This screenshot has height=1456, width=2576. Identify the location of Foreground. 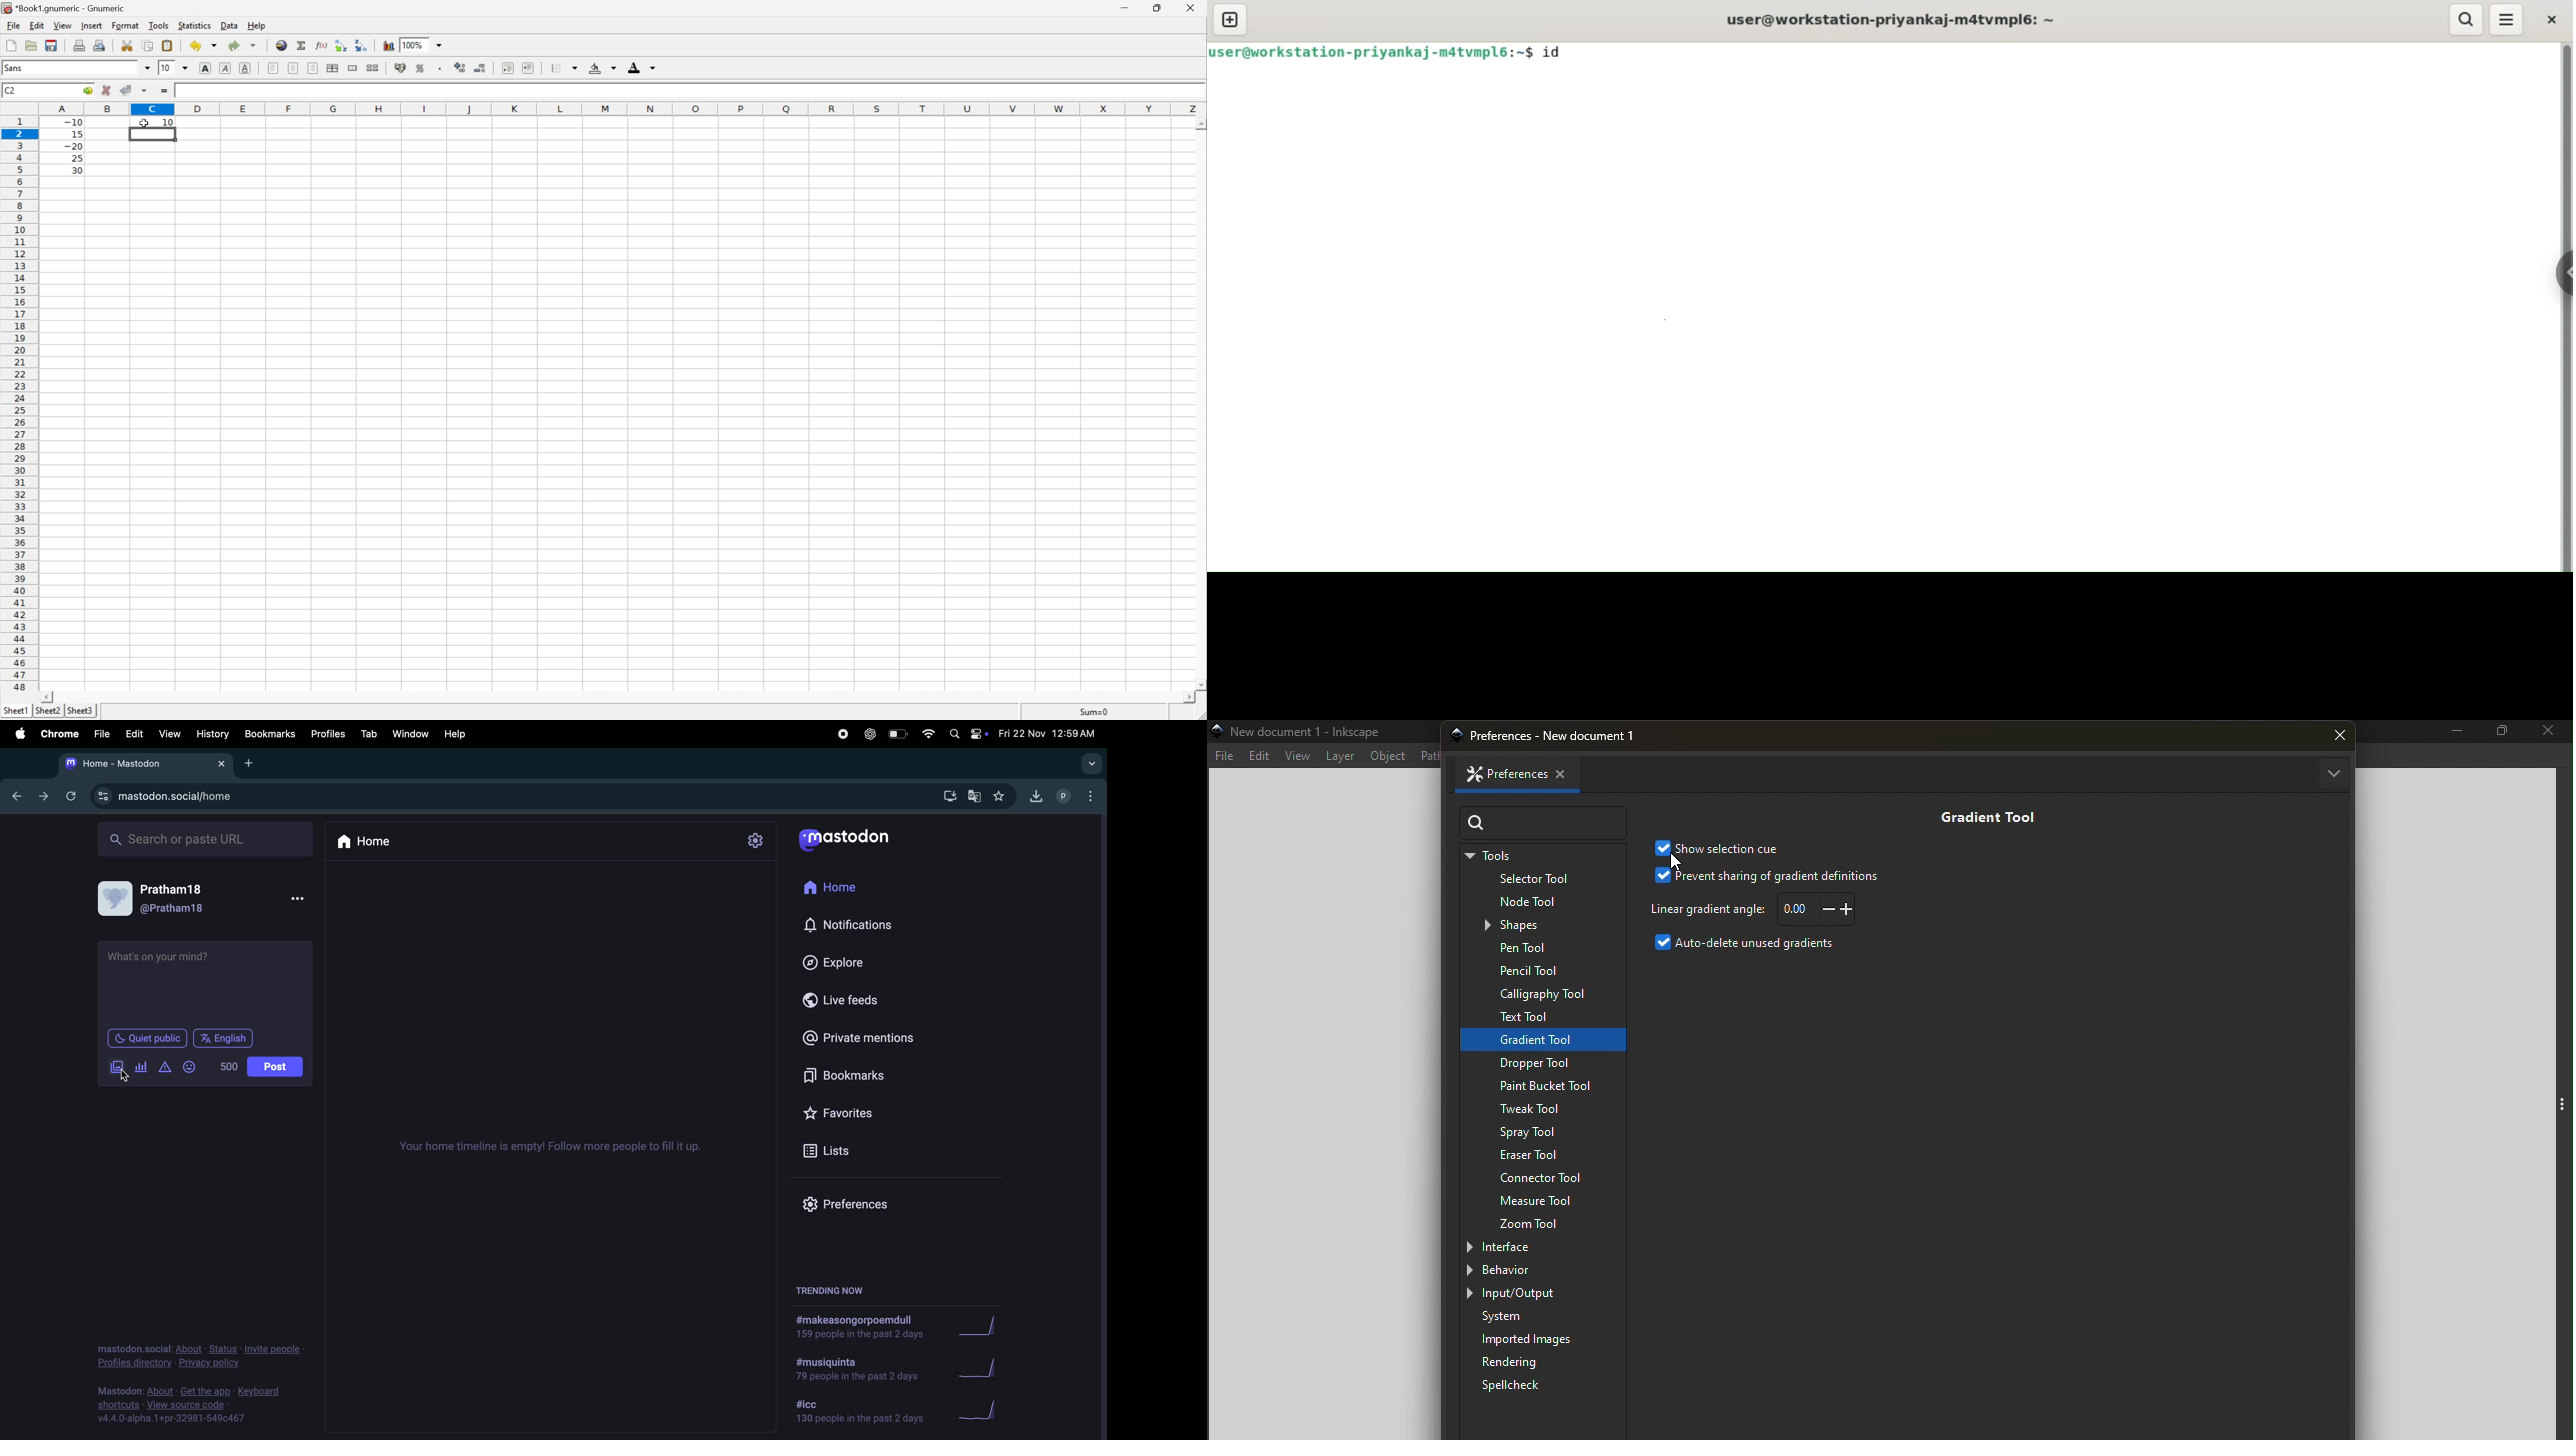
(634, 69).